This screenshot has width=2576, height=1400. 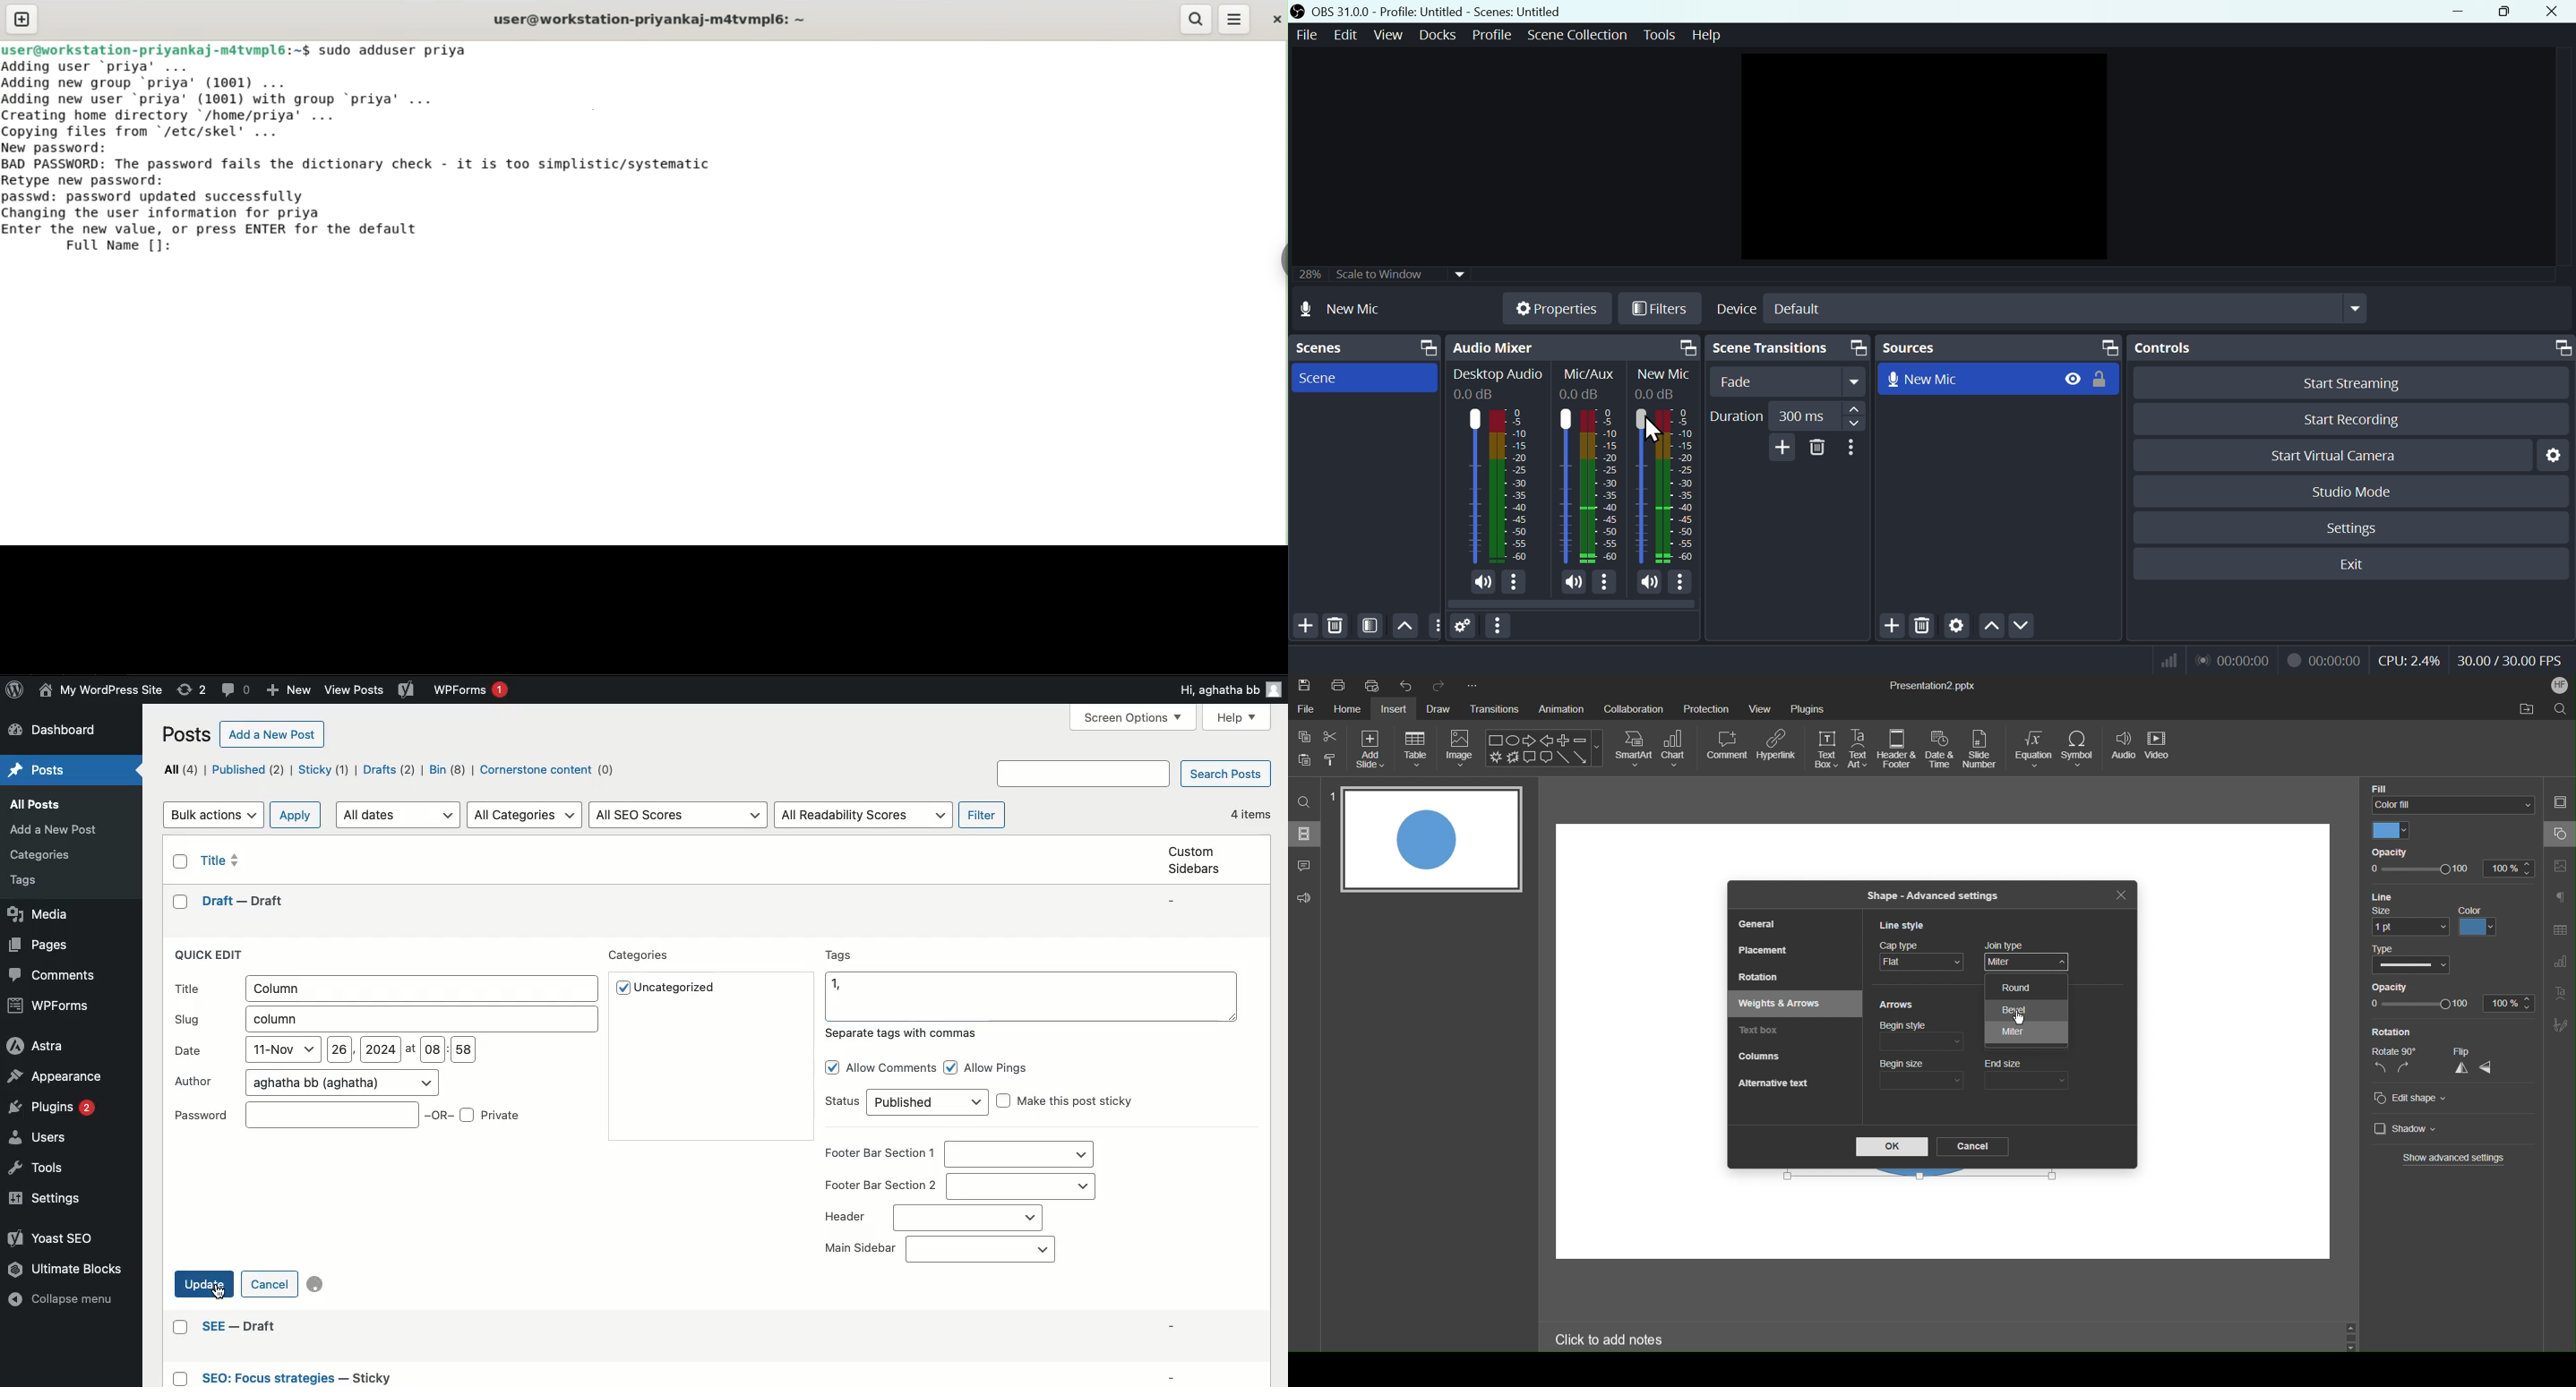 I want to click on Line Style, so click(x=1906, y=927).